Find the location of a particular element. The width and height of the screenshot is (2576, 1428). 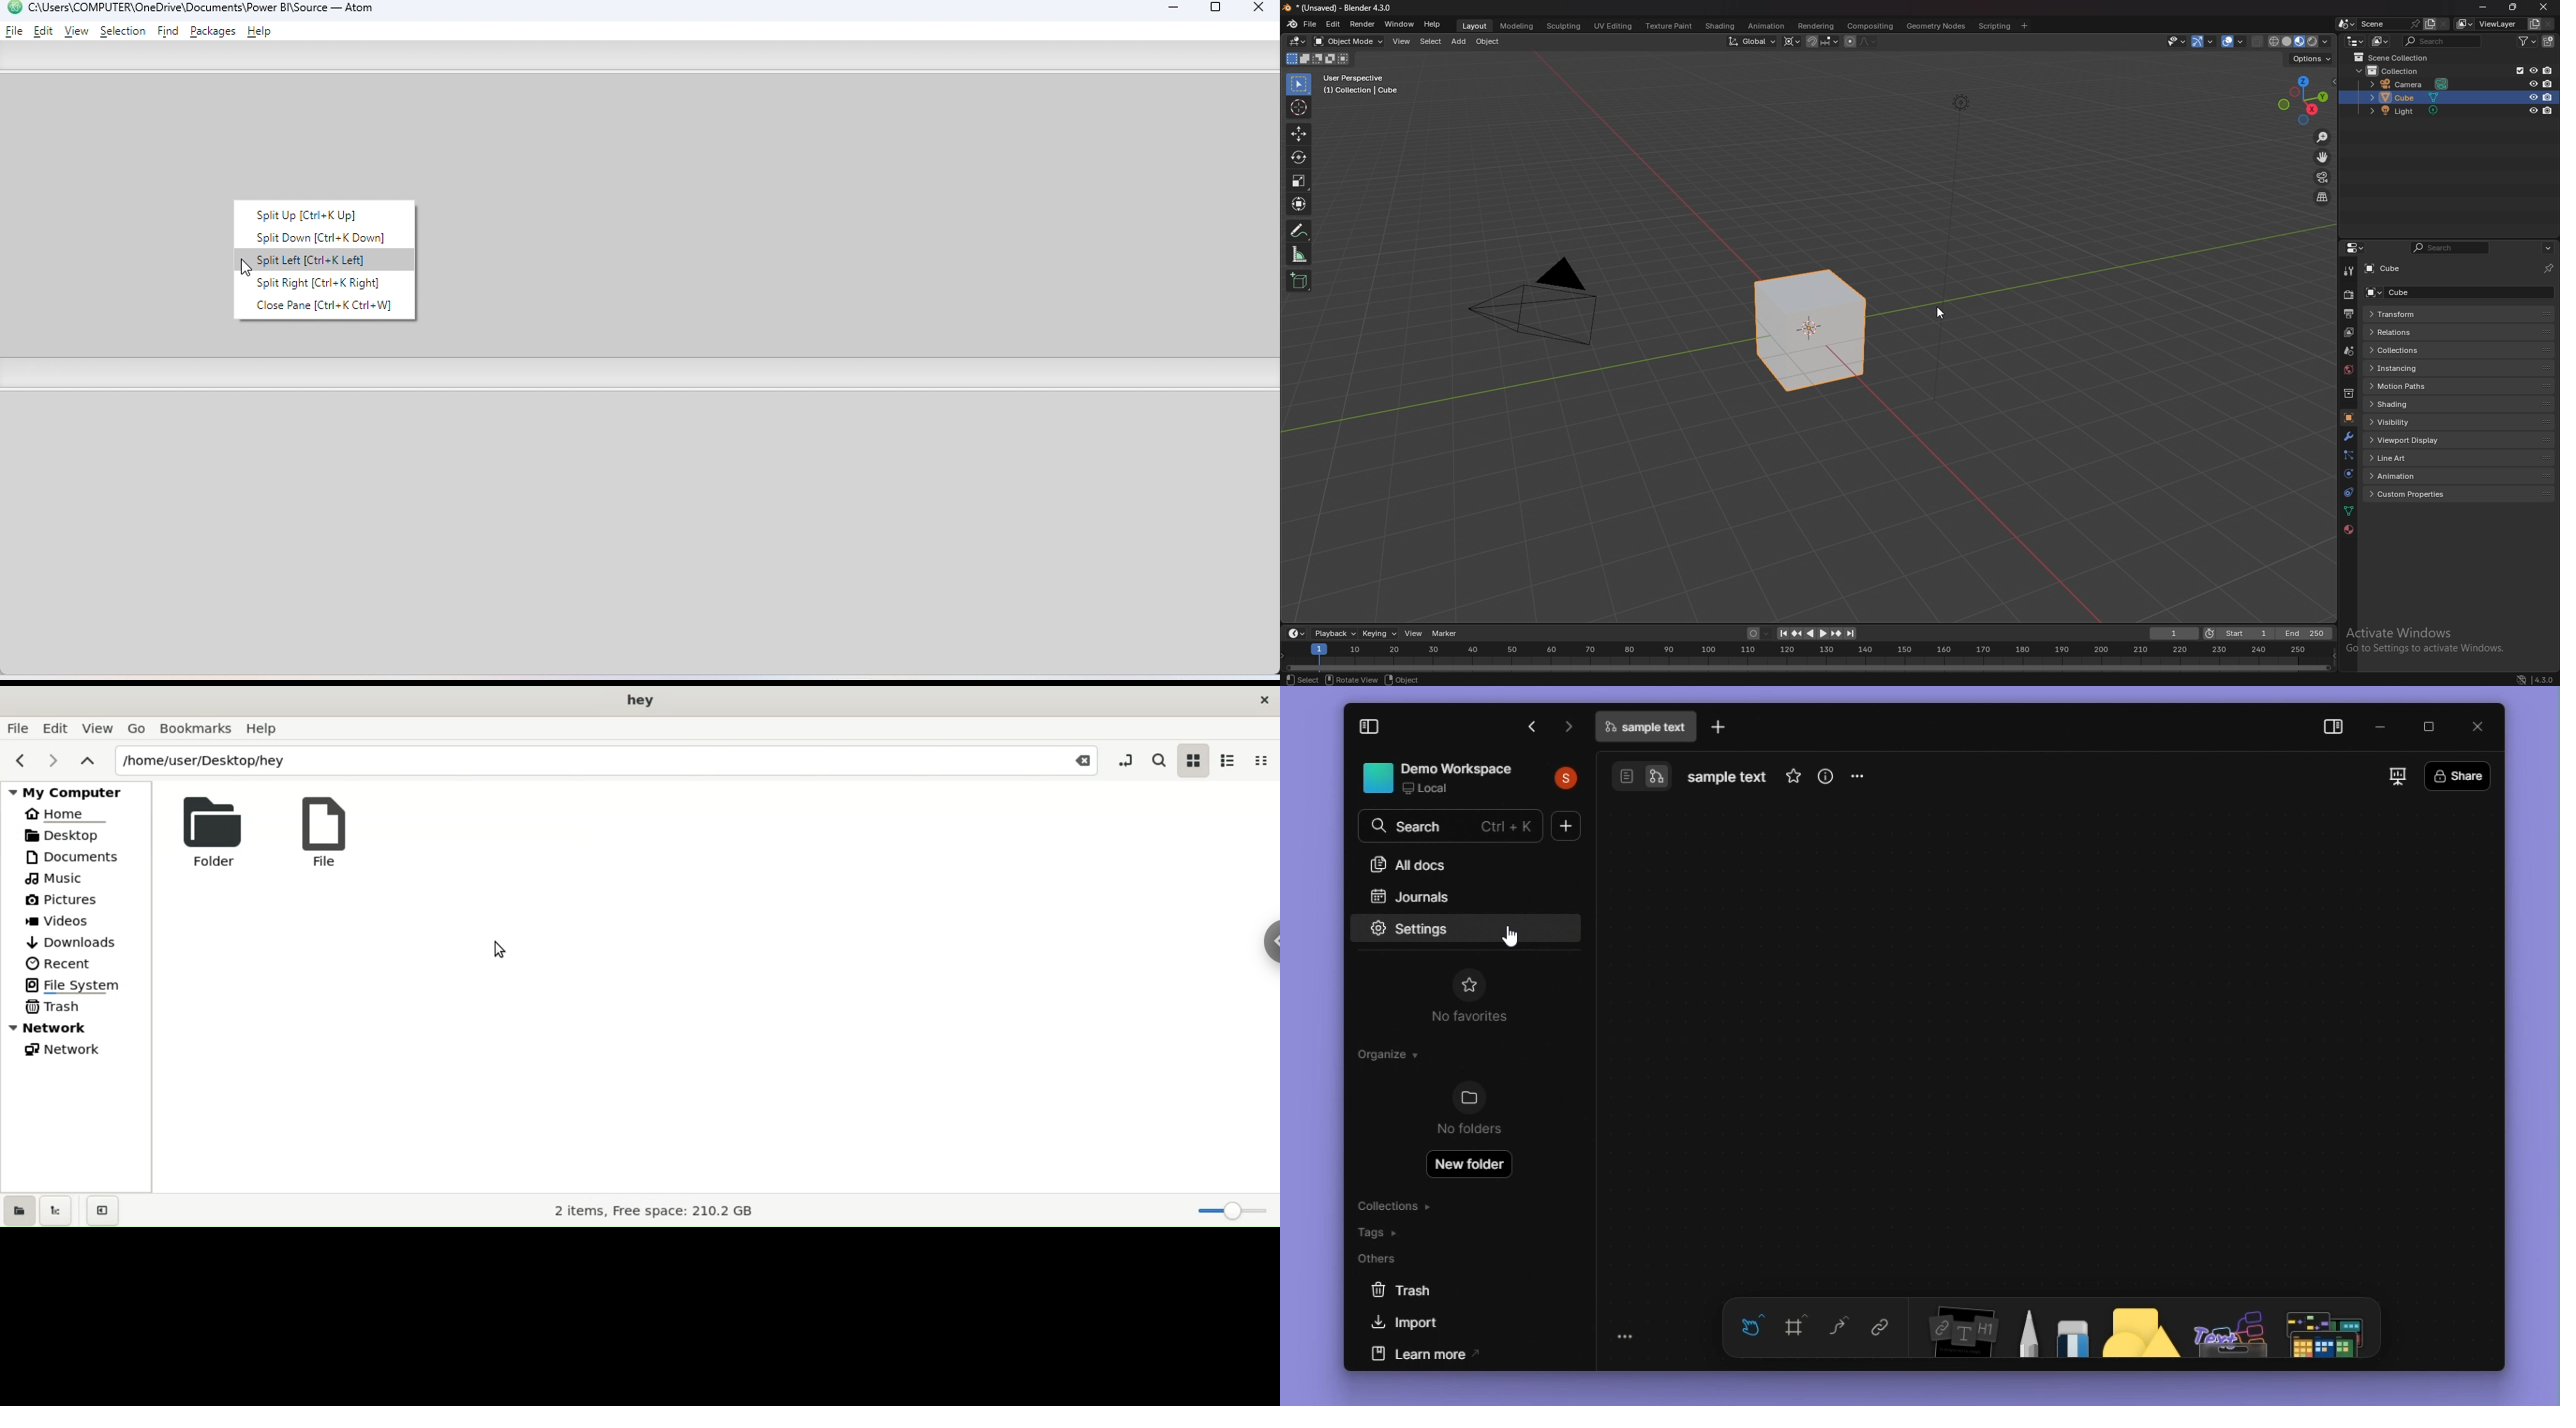

All docs is located at coordinates (1454, 867).